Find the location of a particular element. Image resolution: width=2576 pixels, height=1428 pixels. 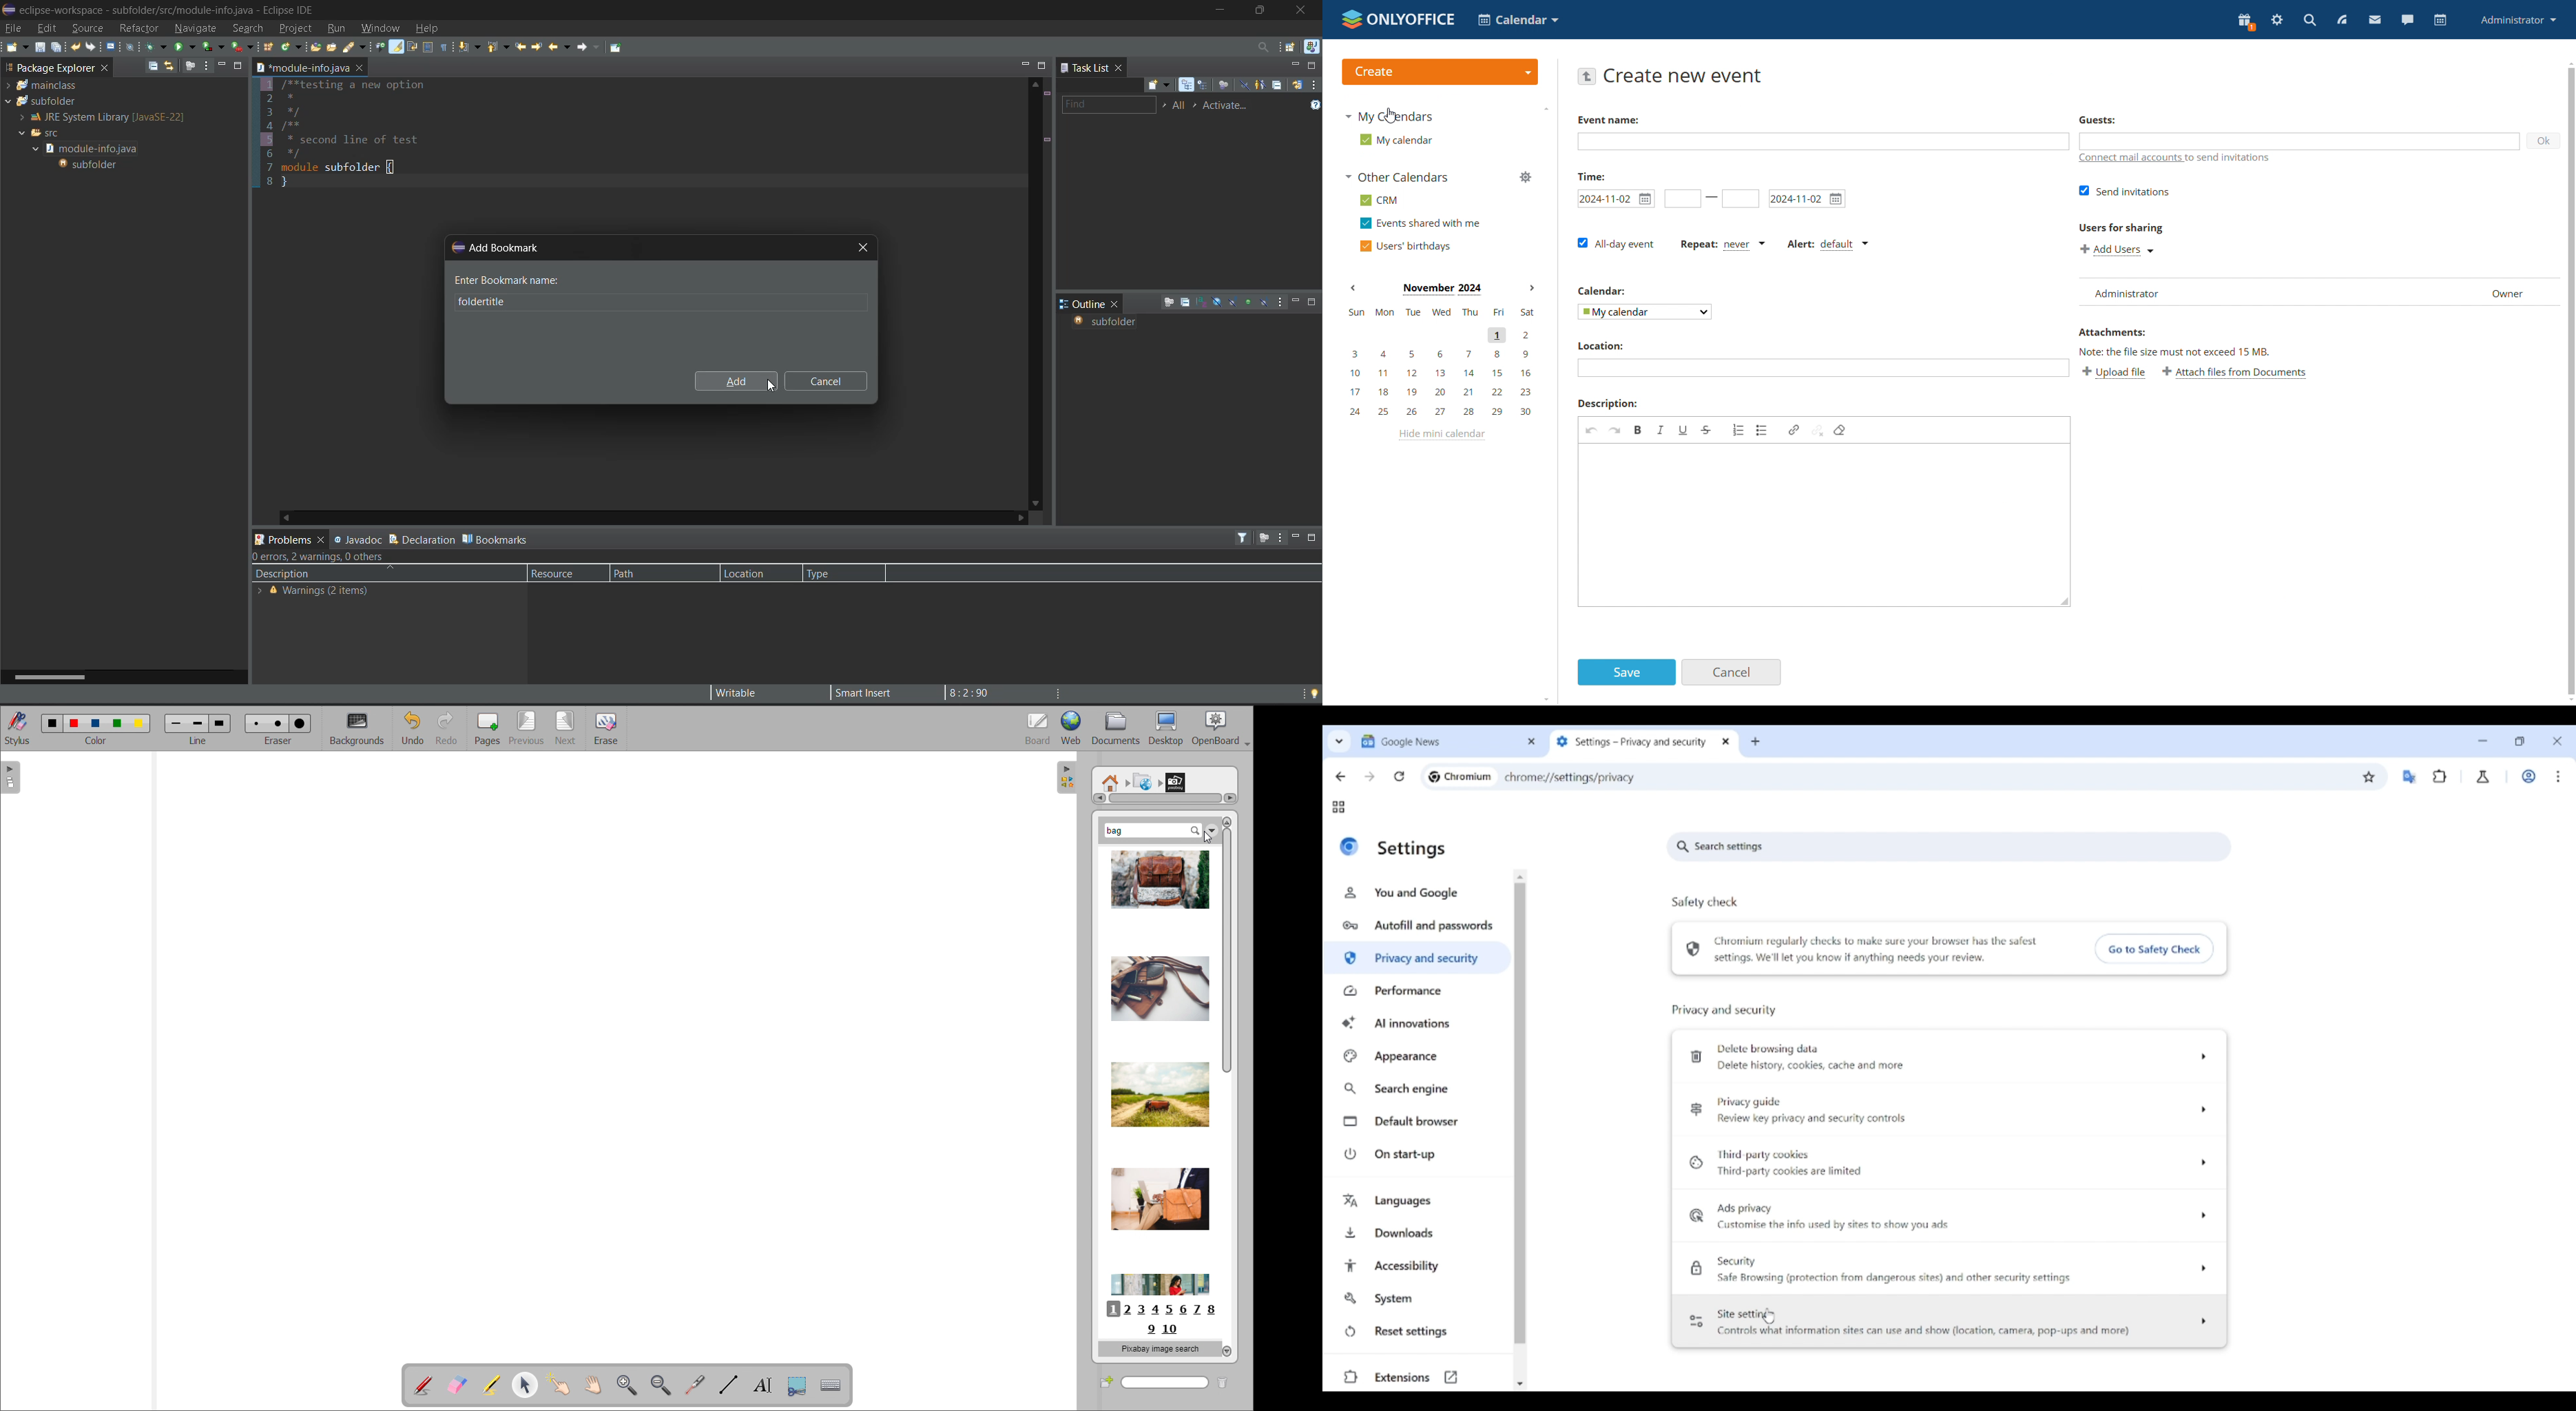

upload file is located at coordinates (2115, 374).